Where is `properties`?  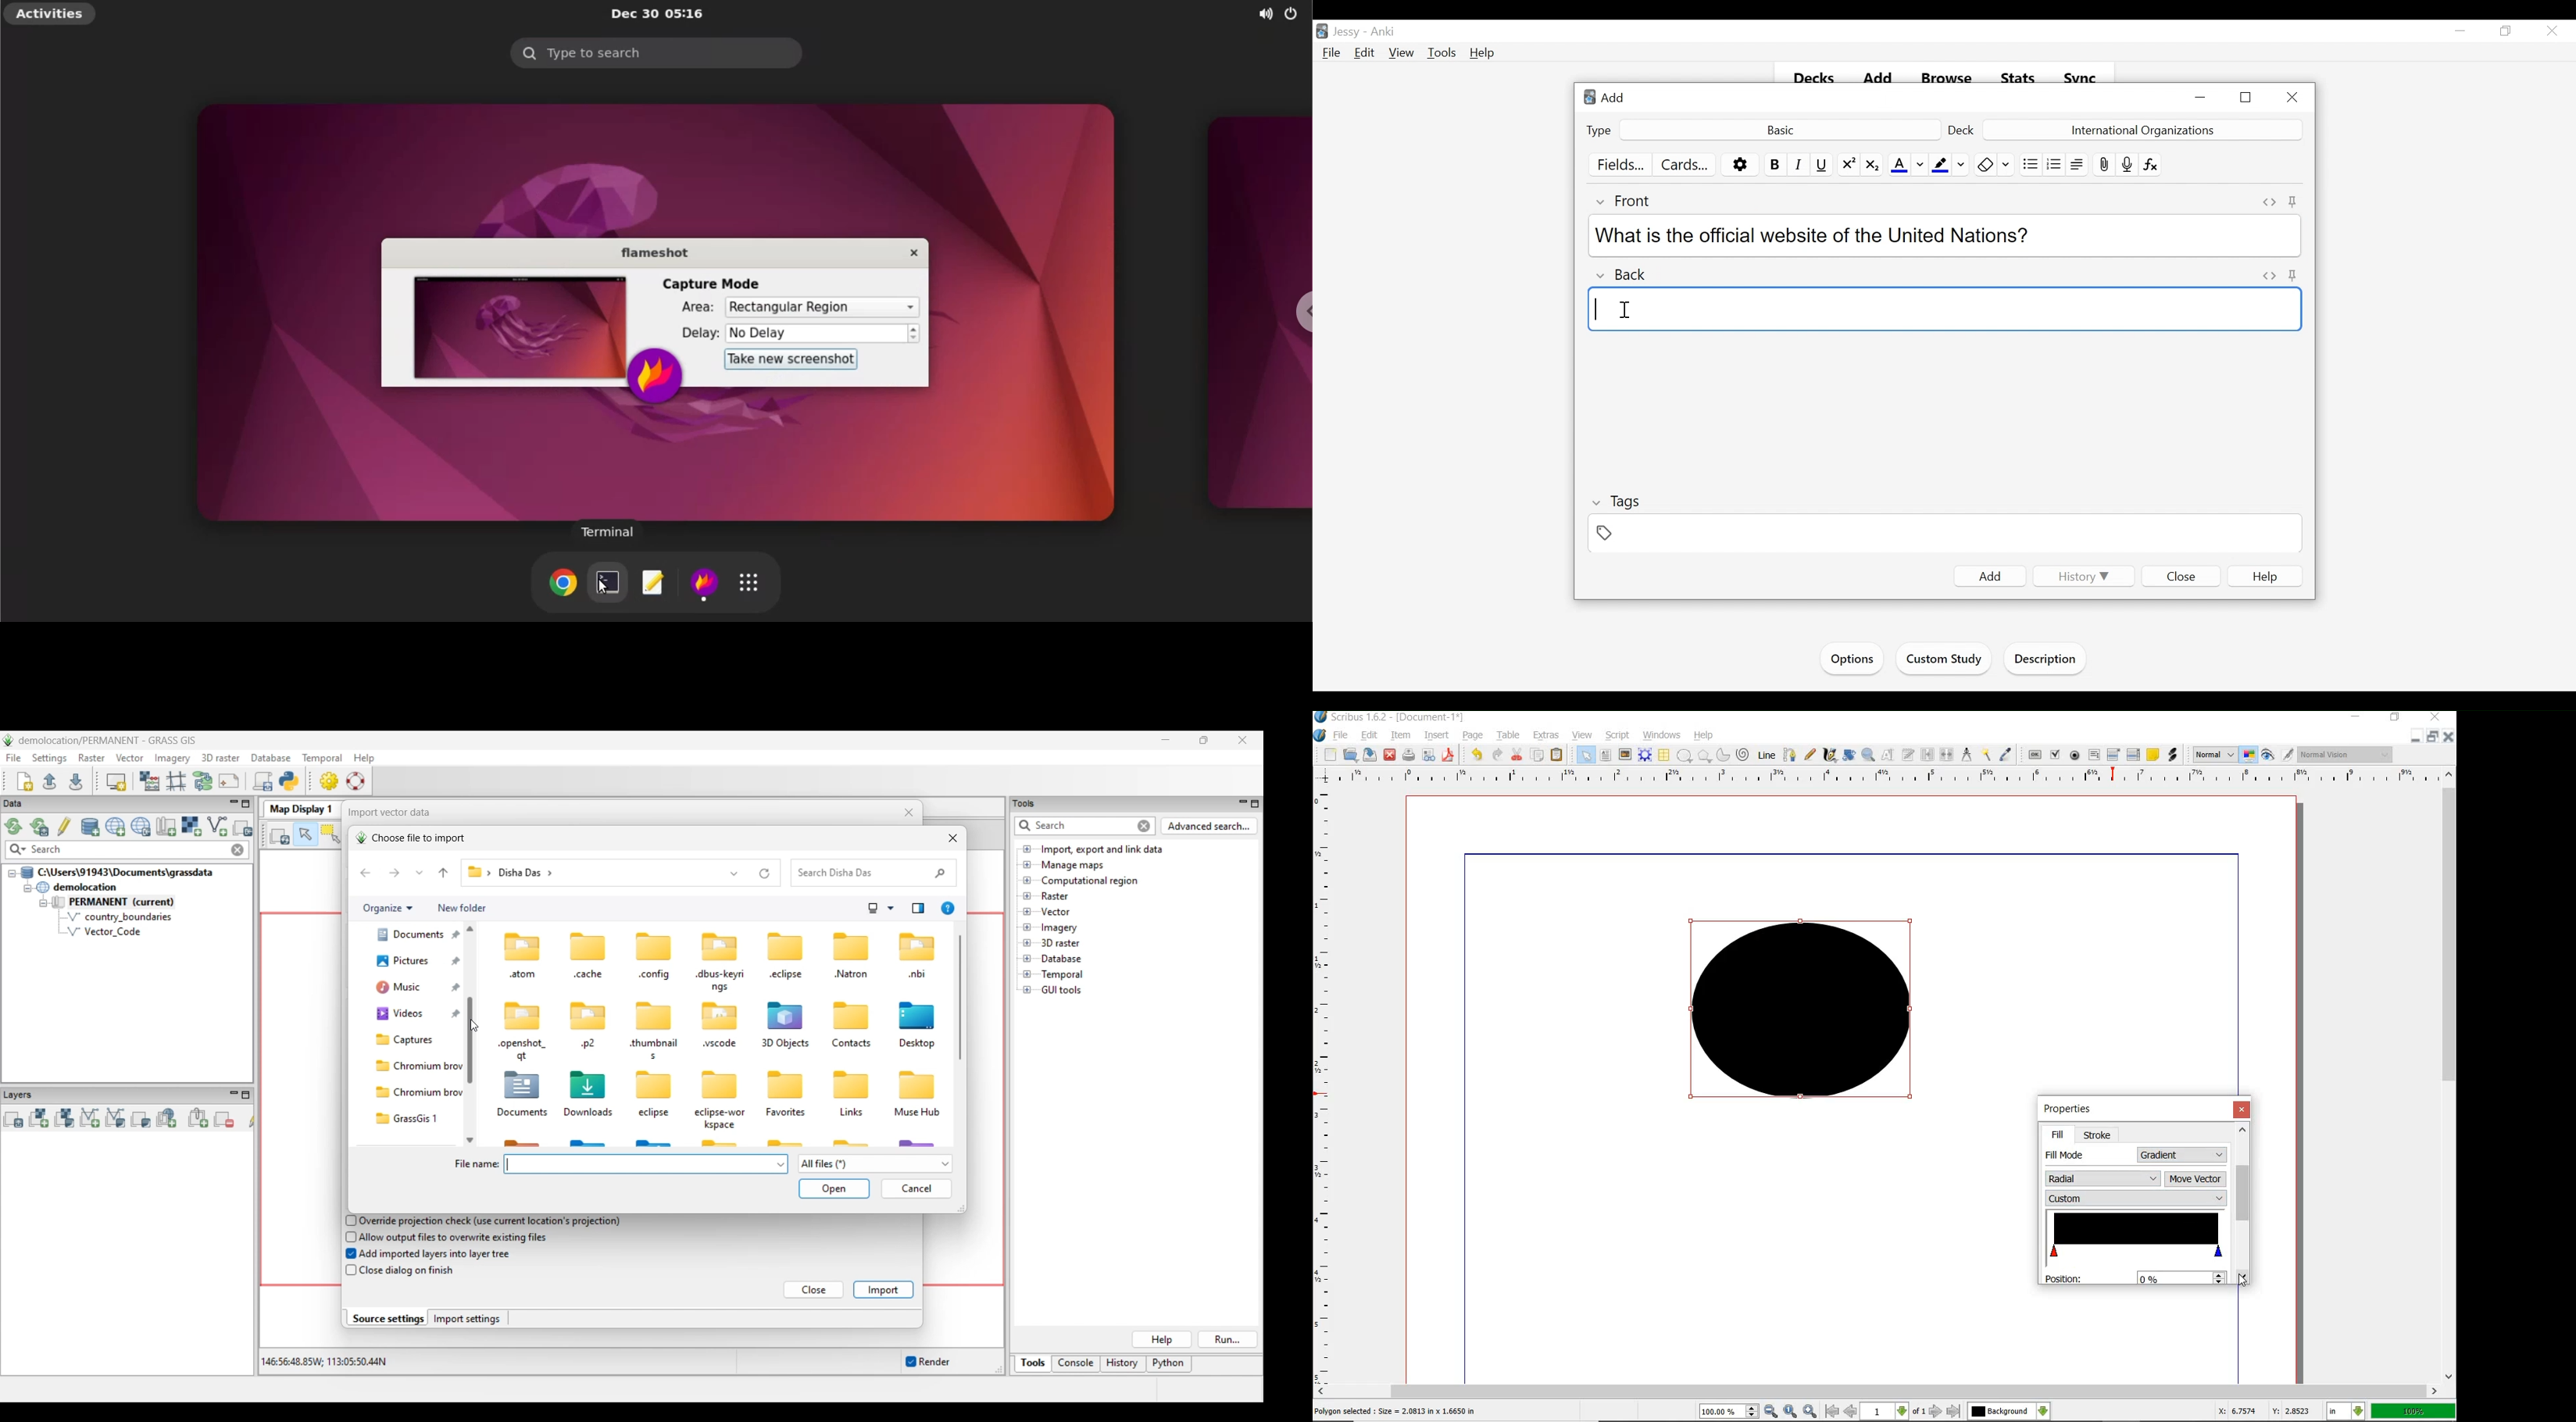
properties is located at coordinates (2081, 1109).